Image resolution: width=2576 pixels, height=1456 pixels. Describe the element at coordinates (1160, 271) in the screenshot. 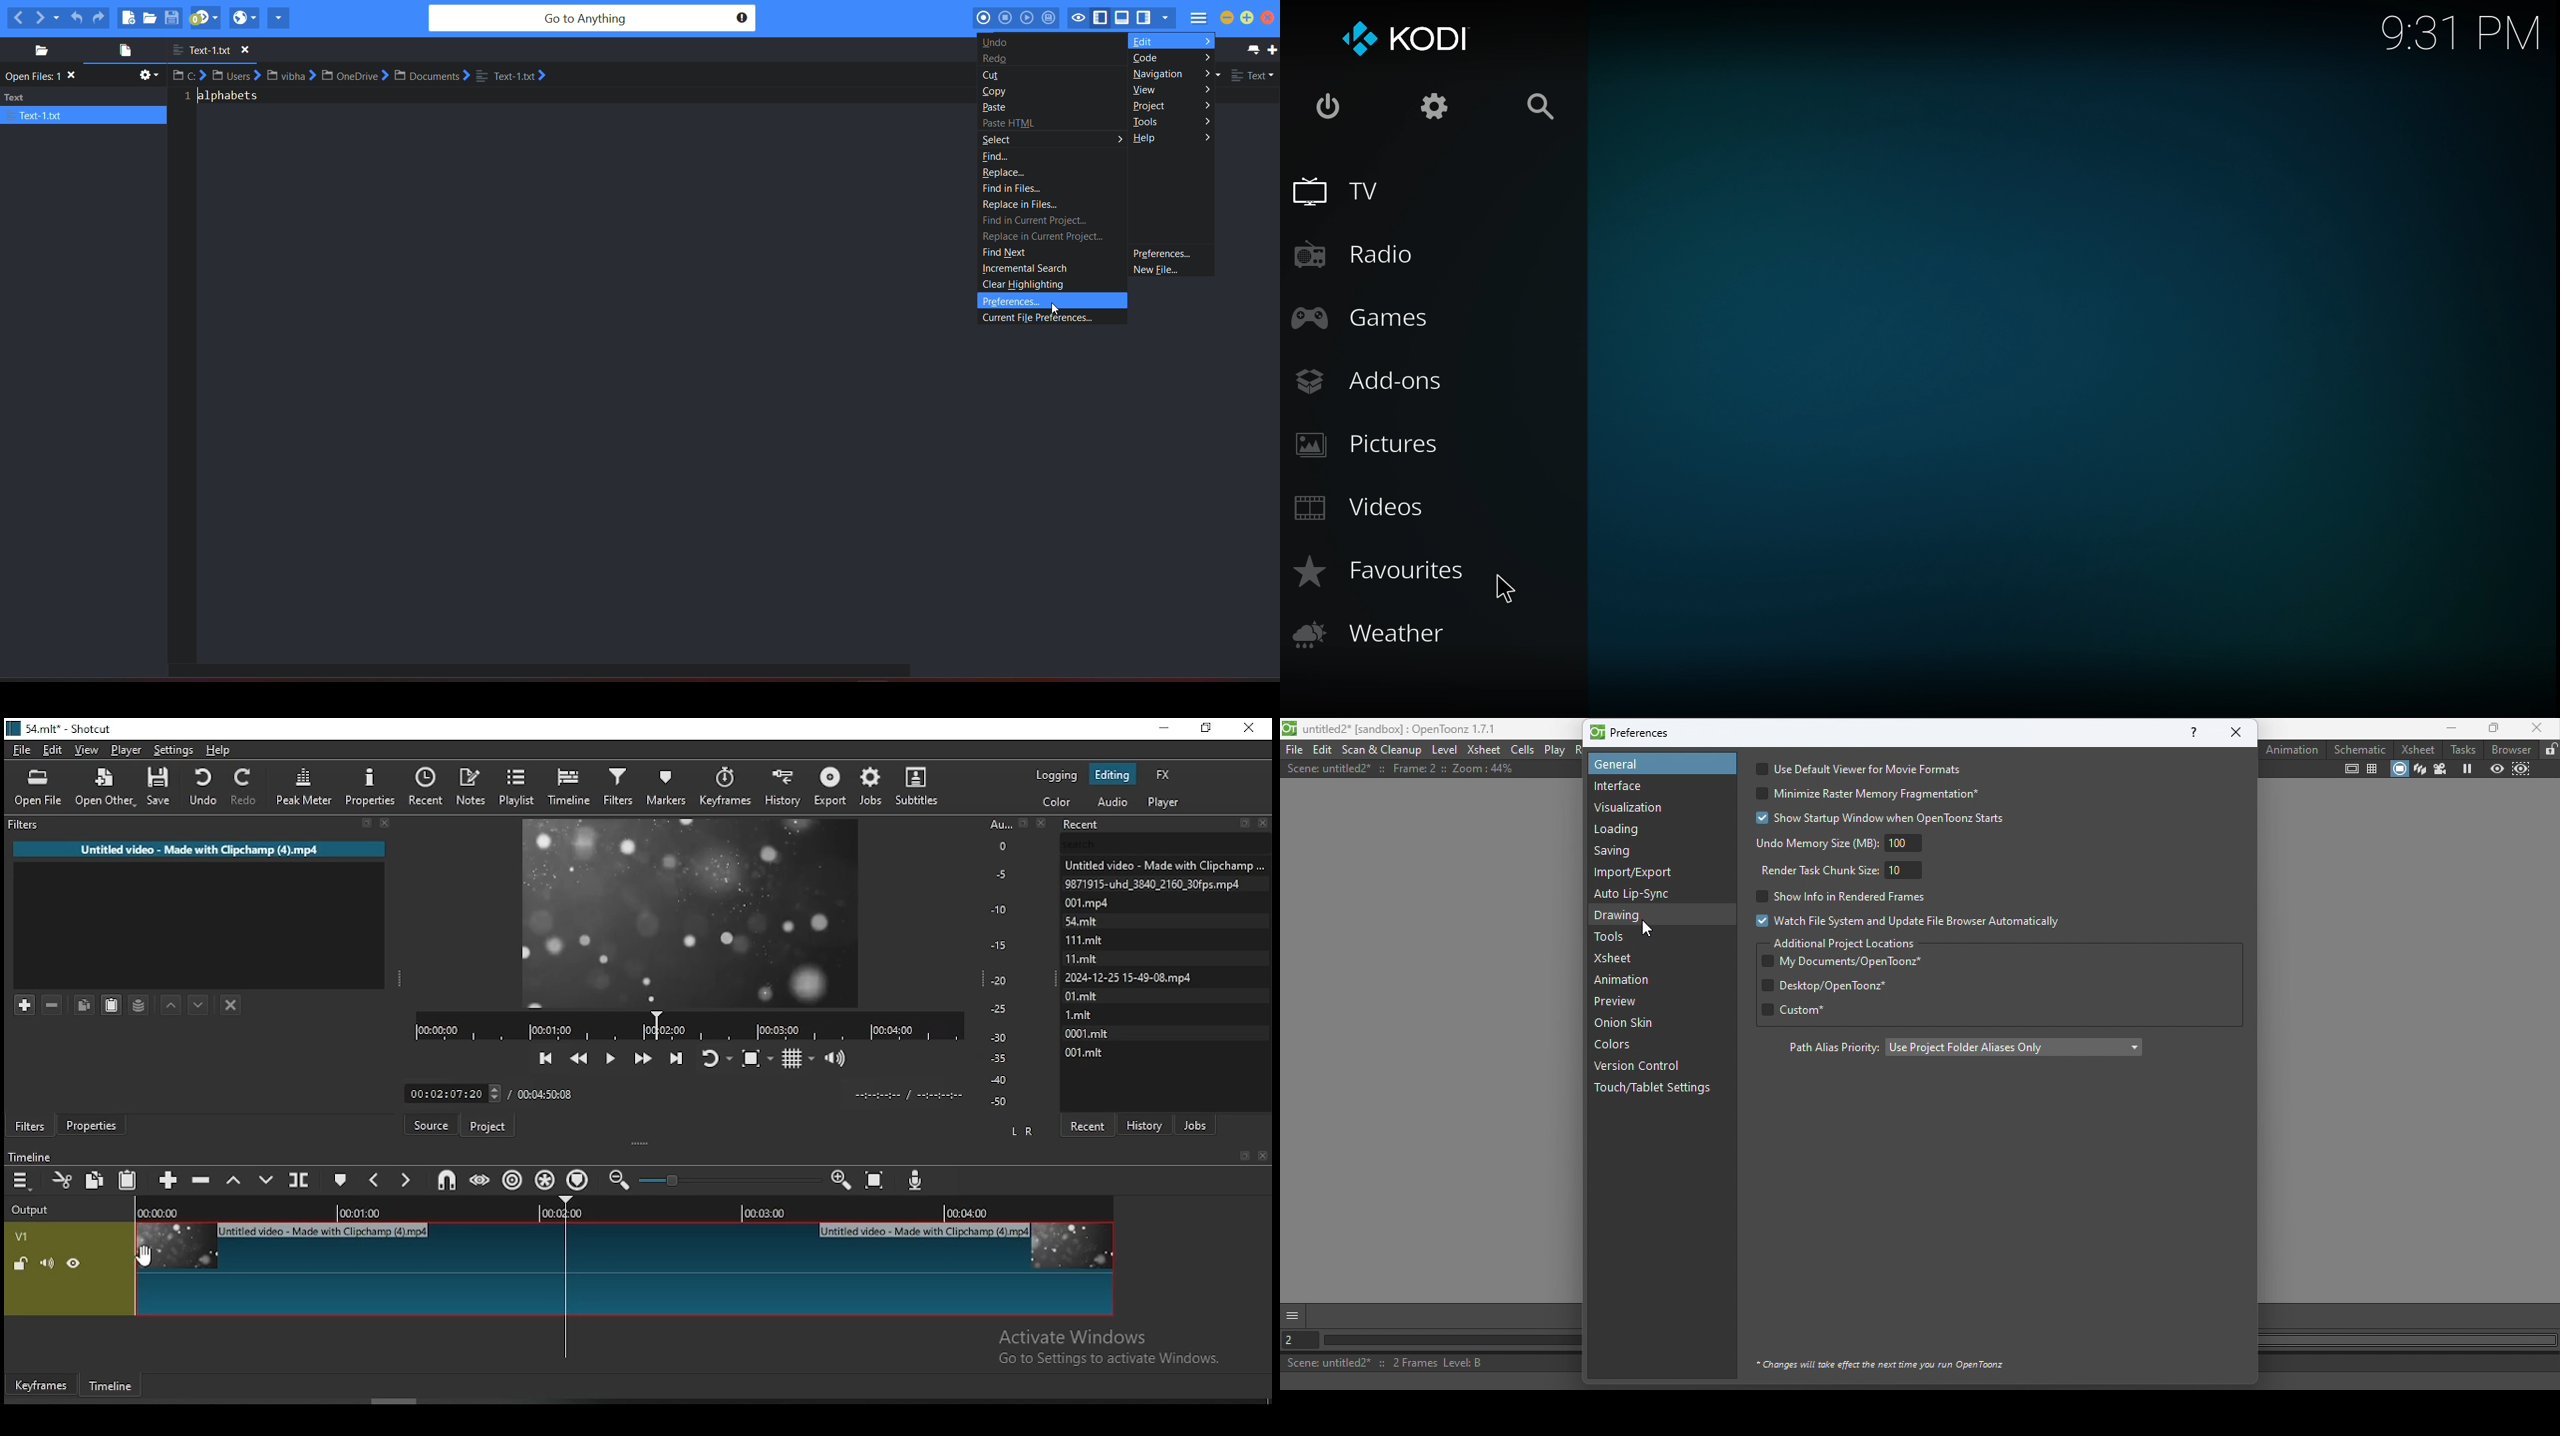

I see `new file` at that location.